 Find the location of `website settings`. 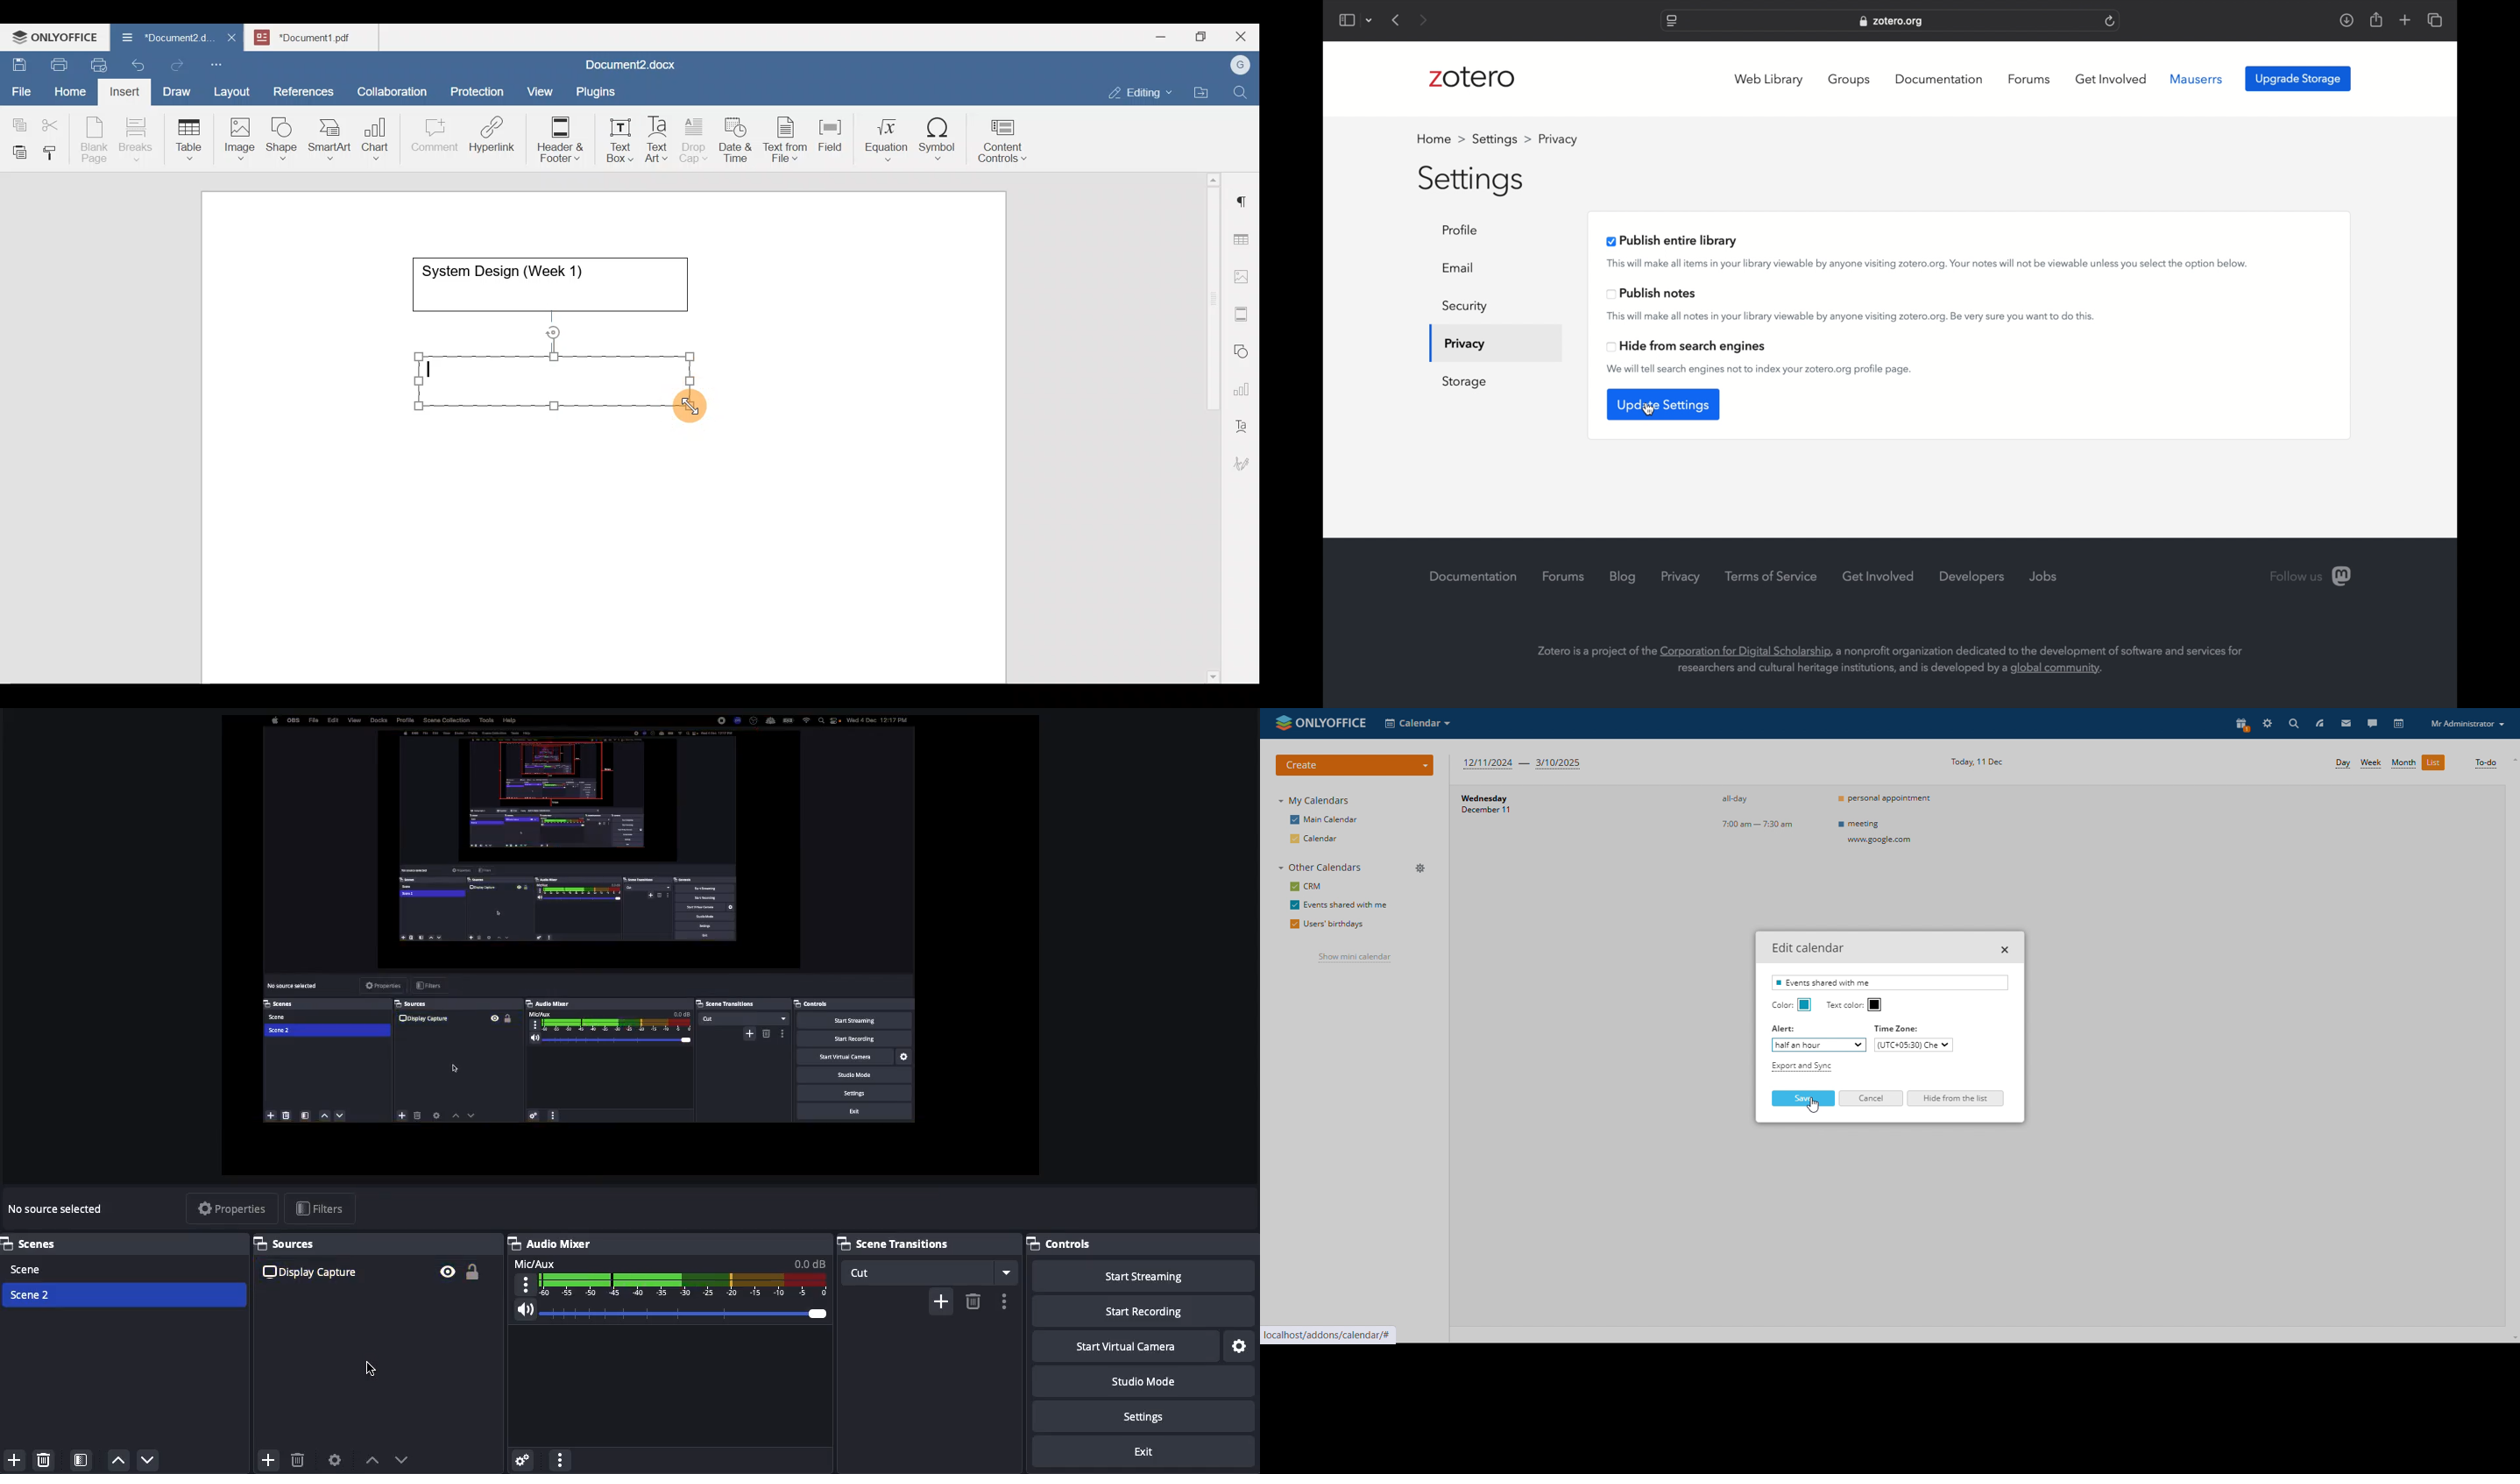

website settings is located at coordinates (1672, 22).